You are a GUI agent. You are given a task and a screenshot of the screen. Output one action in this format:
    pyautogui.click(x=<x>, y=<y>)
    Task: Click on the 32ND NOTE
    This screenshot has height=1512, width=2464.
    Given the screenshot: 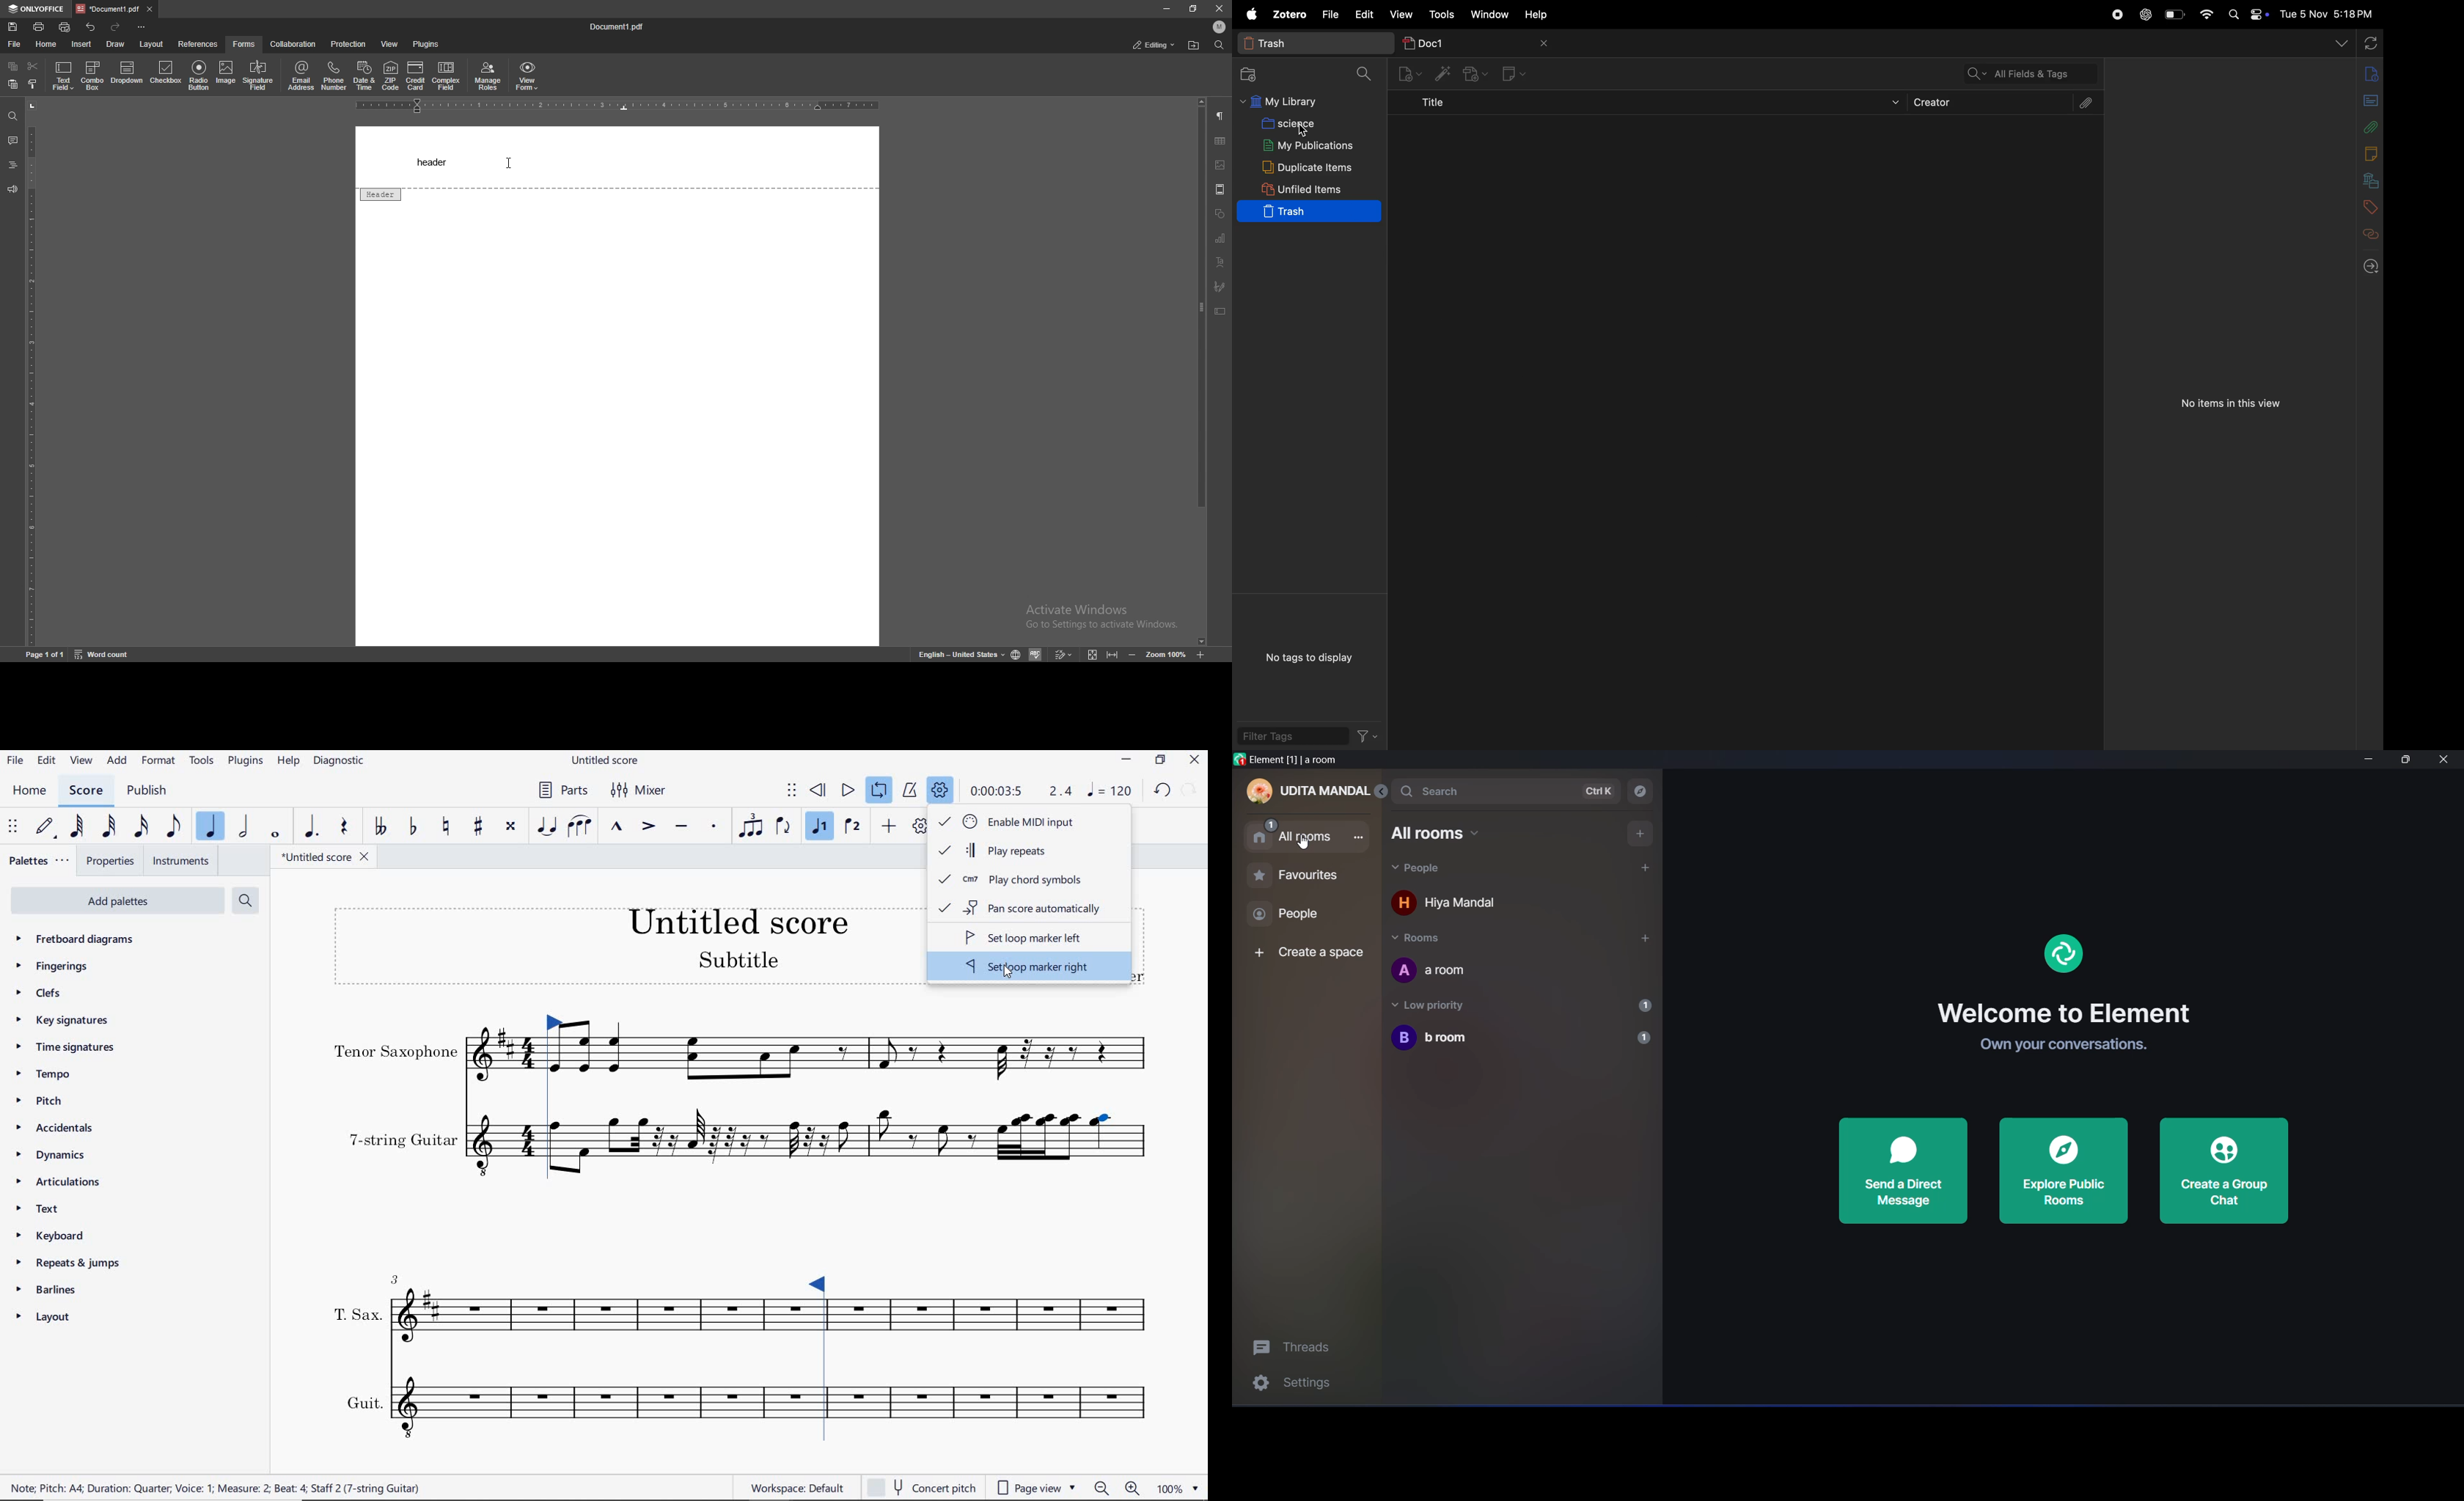 What is the action you would take?
    pyautogui.click(x=108, y=826)
    